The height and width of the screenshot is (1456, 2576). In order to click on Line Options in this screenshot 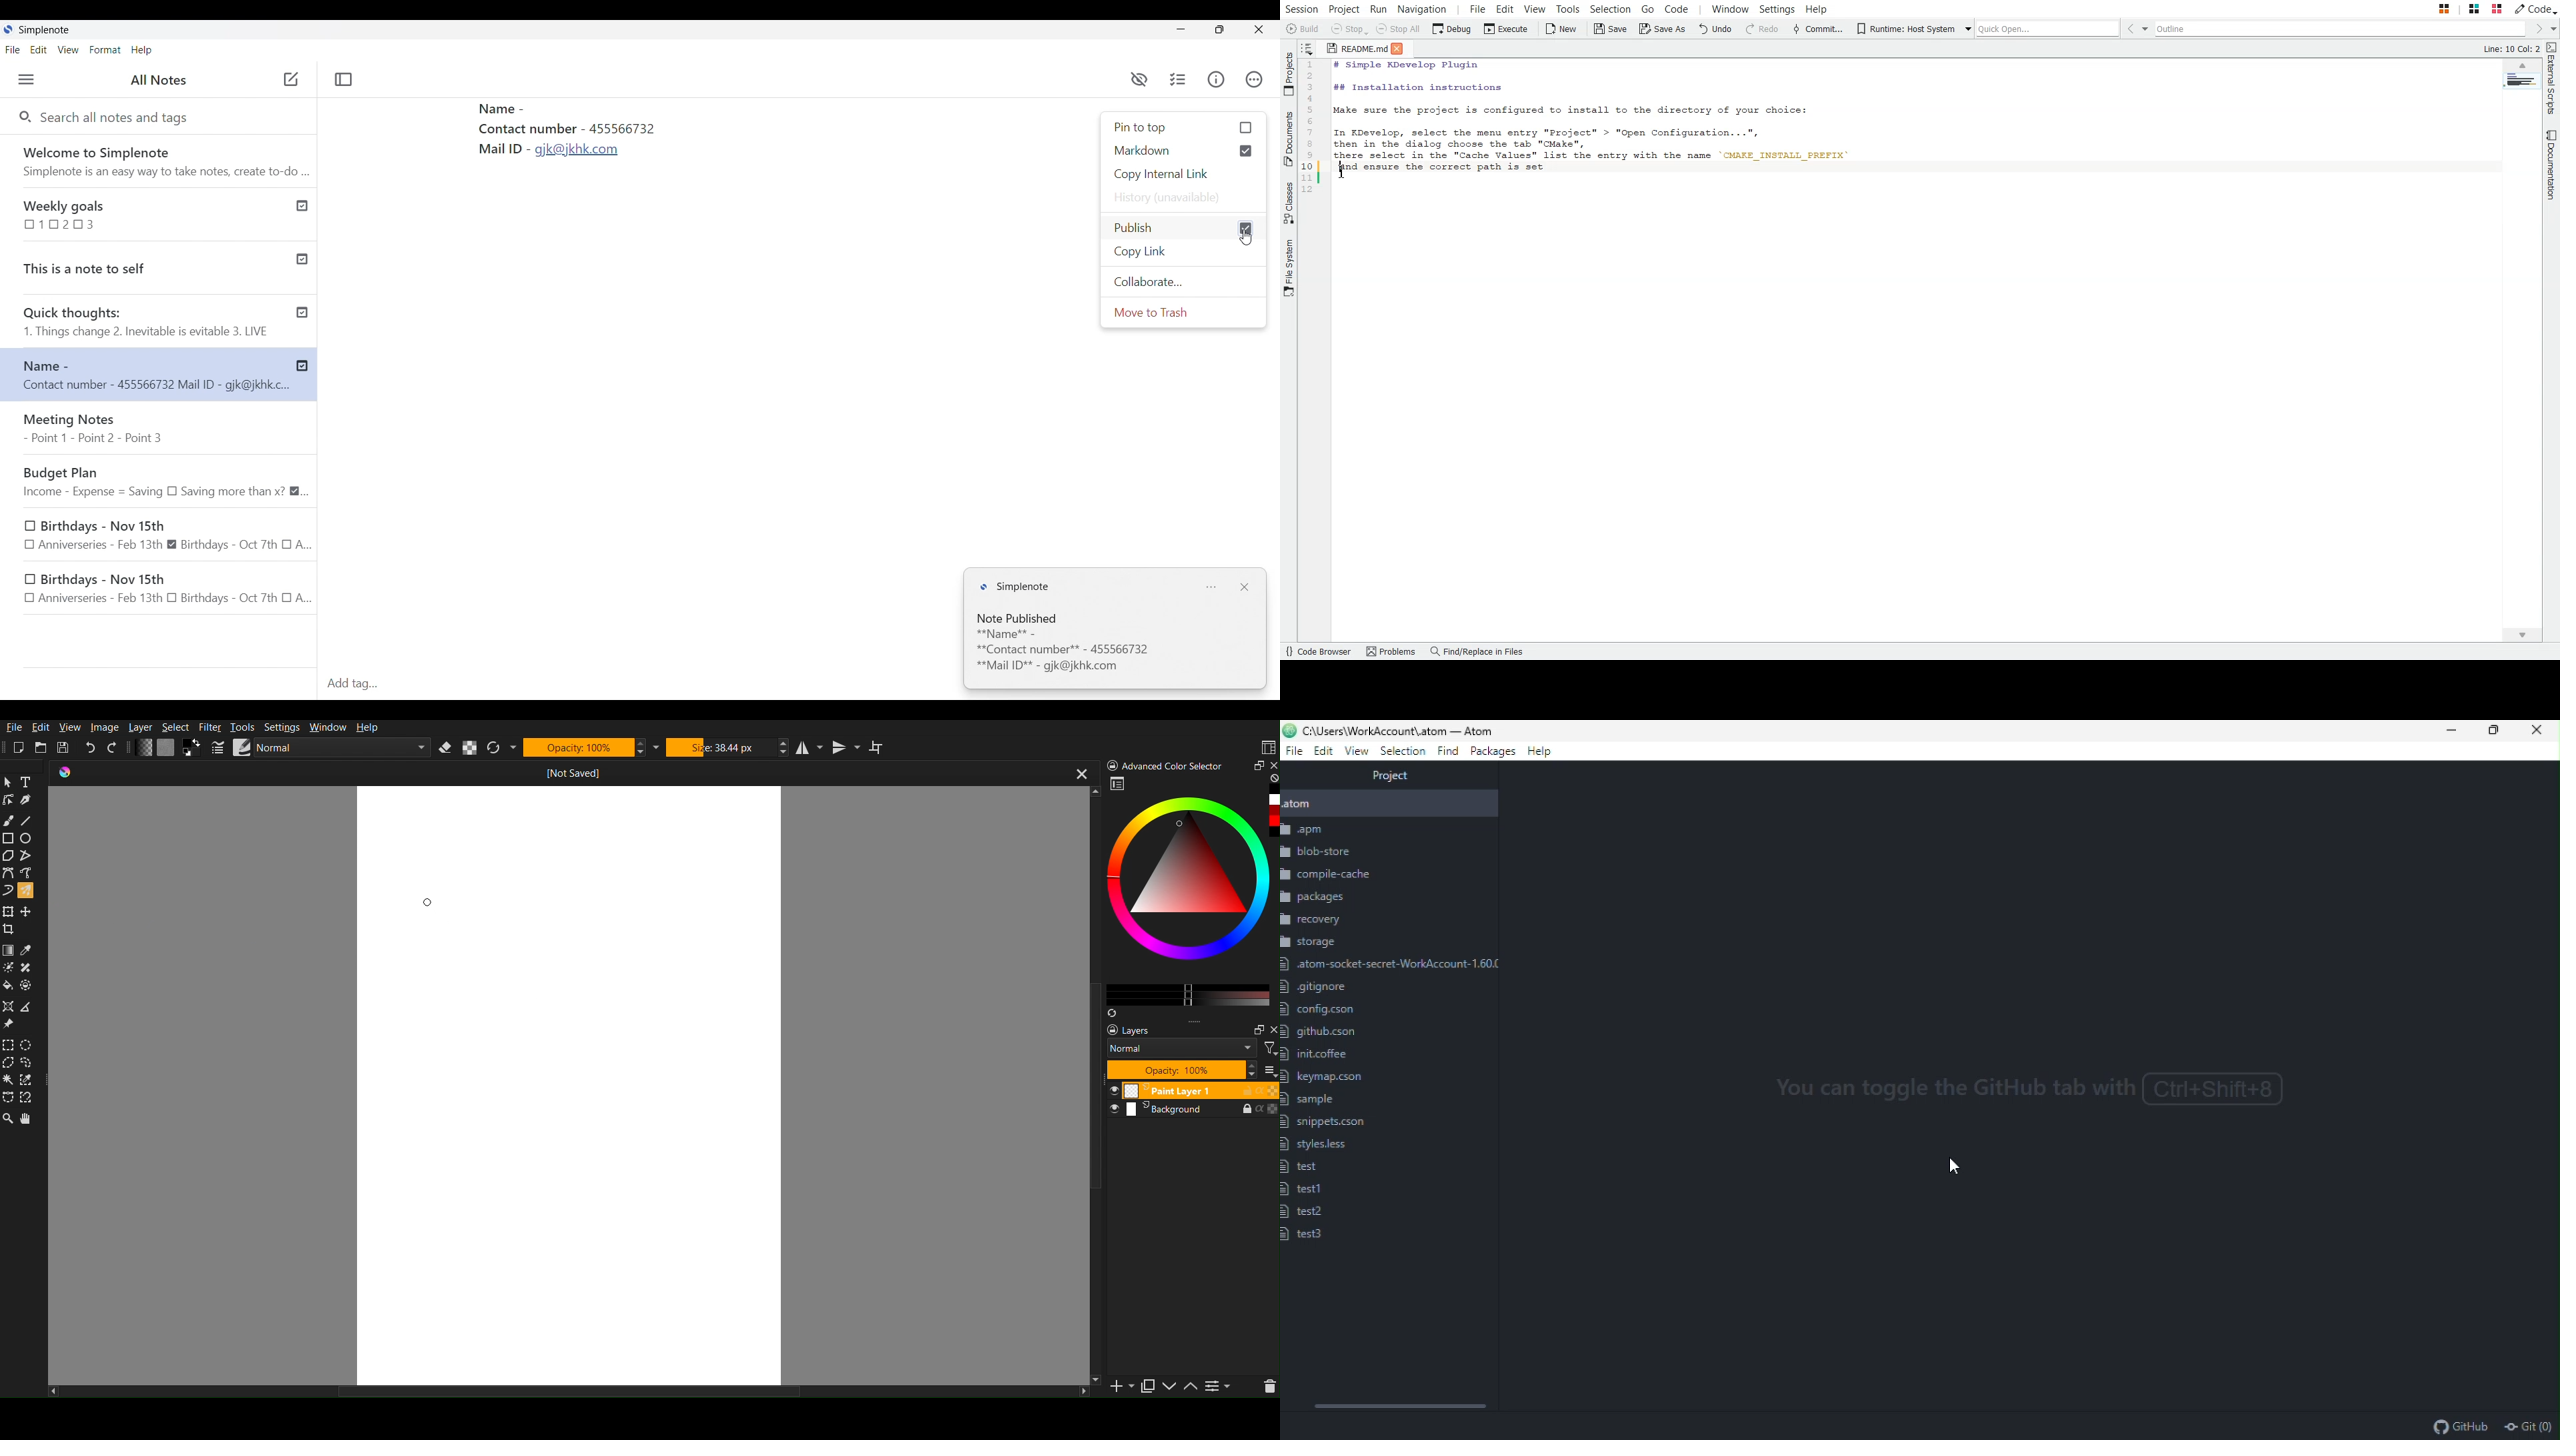, I will do `click(218, 748)`.